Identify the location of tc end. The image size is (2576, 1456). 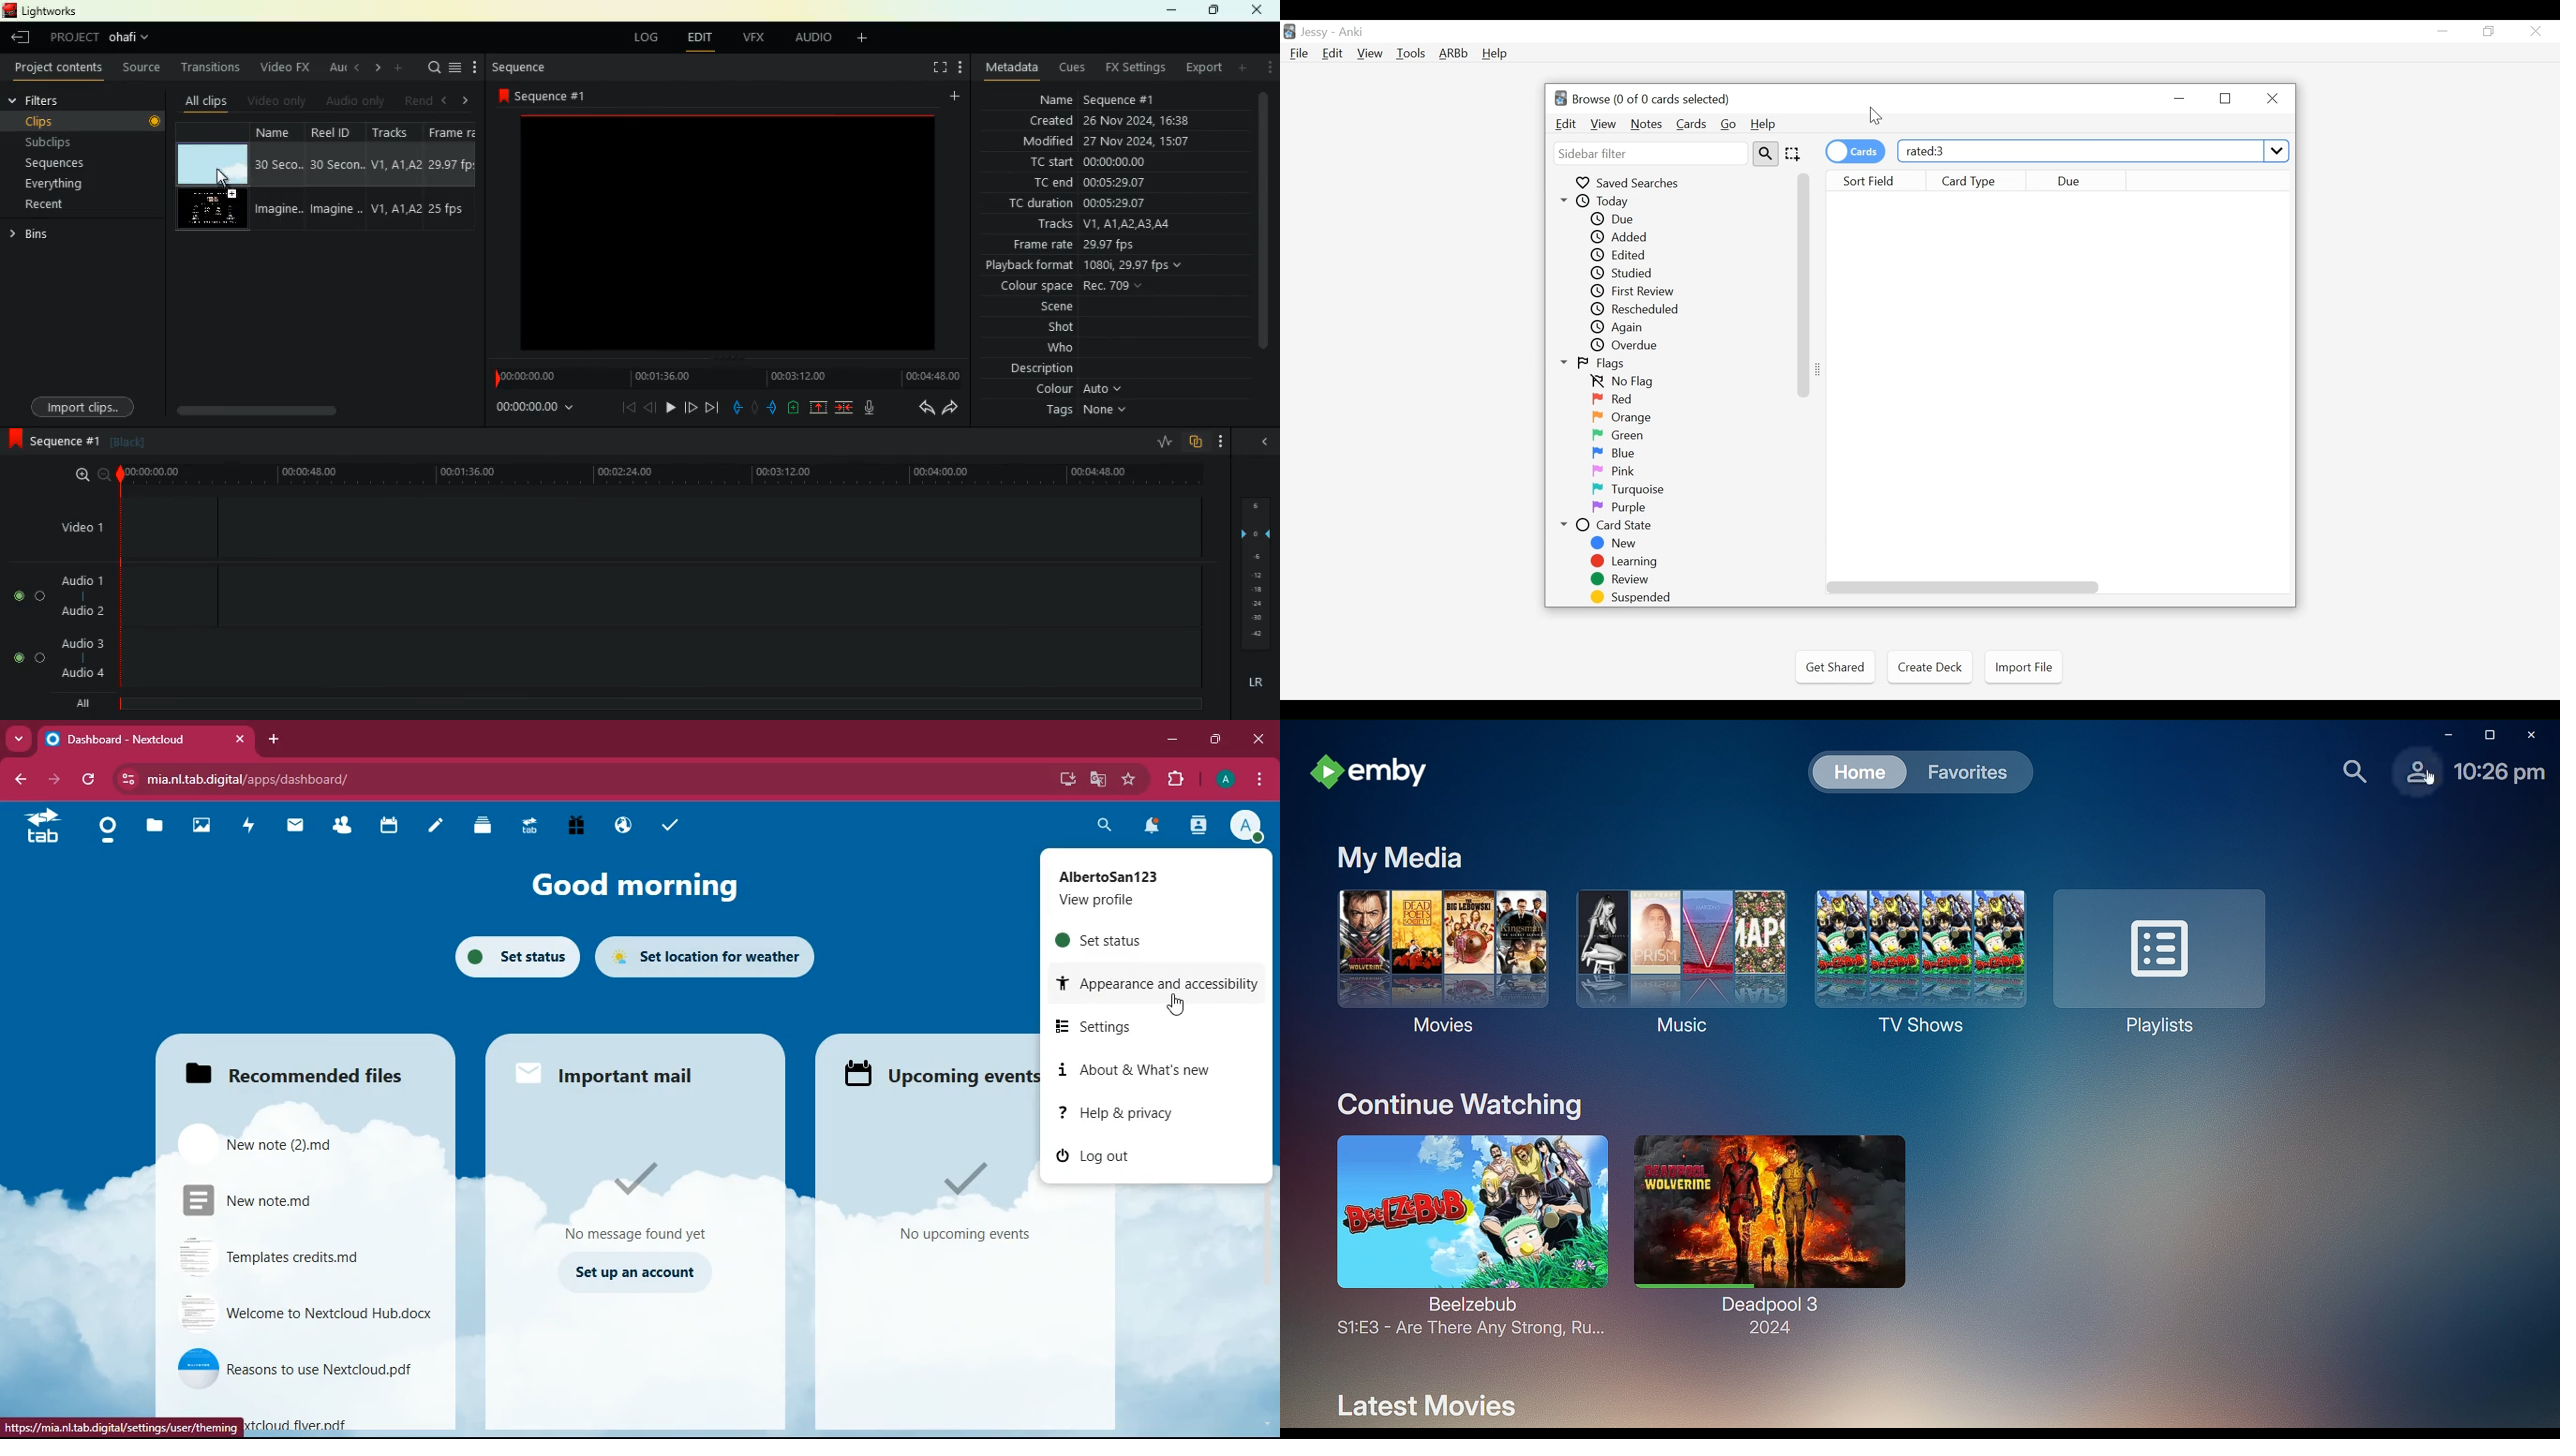
(1051, 183).